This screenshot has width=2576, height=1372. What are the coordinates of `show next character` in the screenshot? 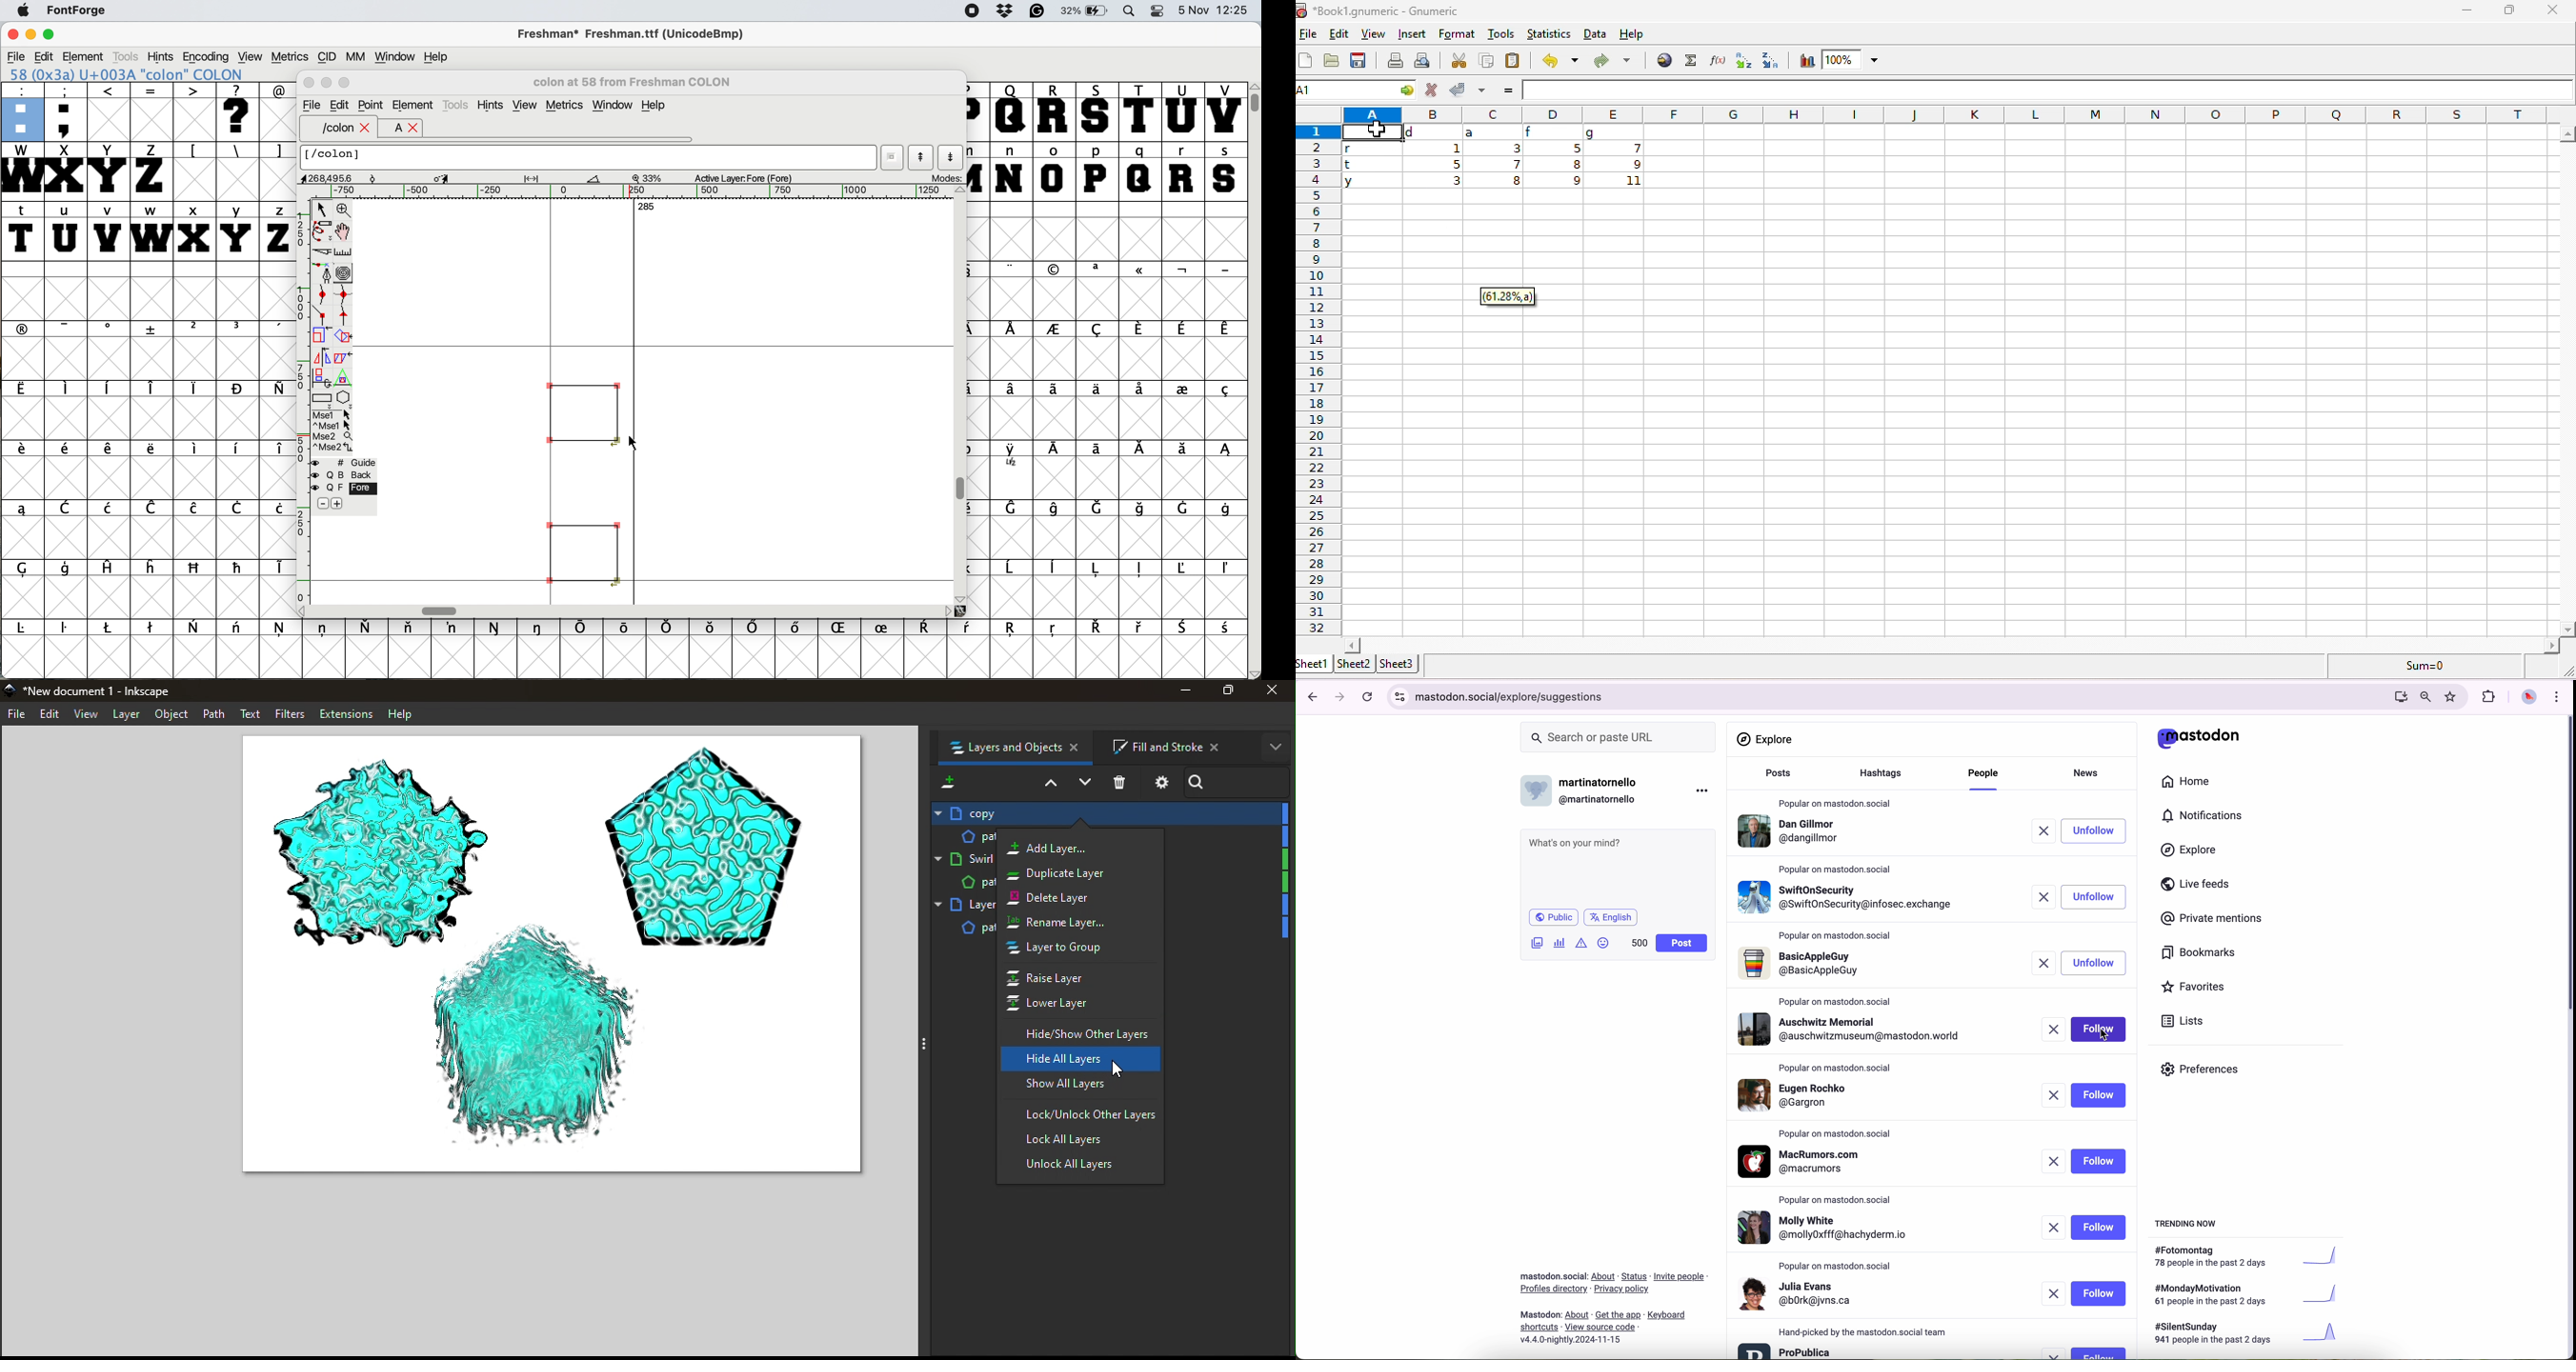 It's located at (951, 156).